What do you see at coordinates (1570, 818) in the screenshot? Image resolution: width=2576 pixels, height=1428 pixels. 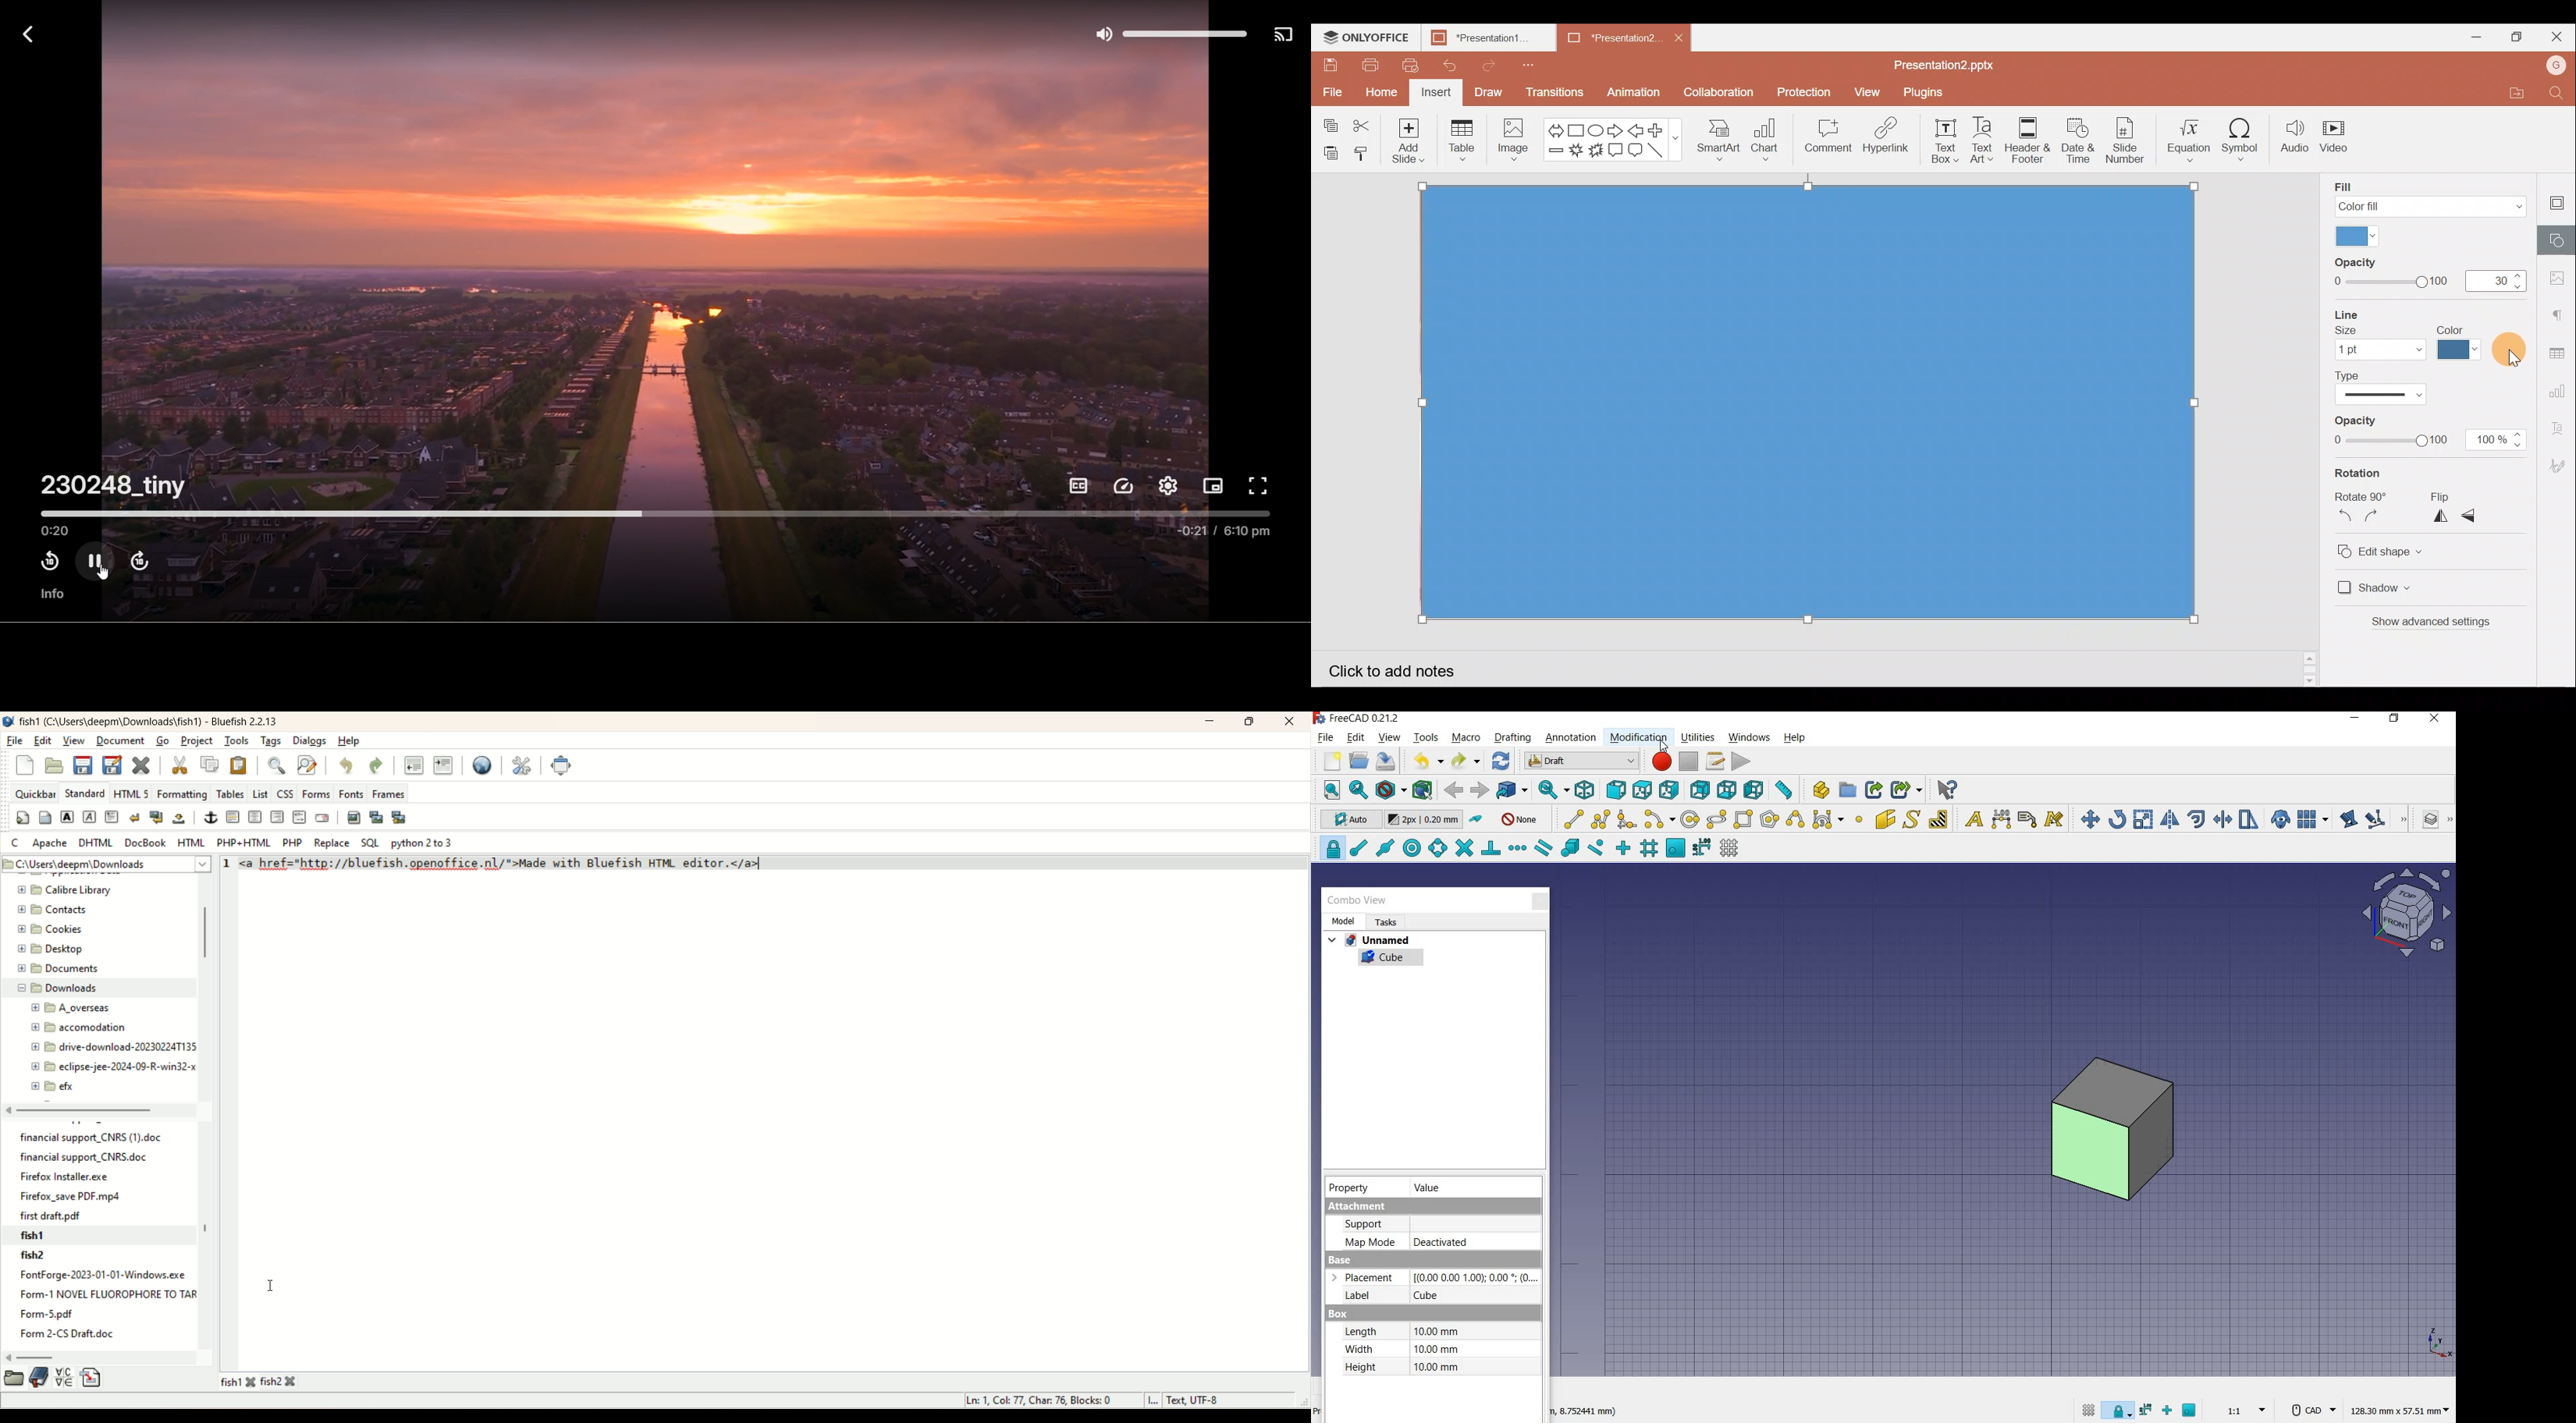 I see `line` at bounding box center [1570, 818].